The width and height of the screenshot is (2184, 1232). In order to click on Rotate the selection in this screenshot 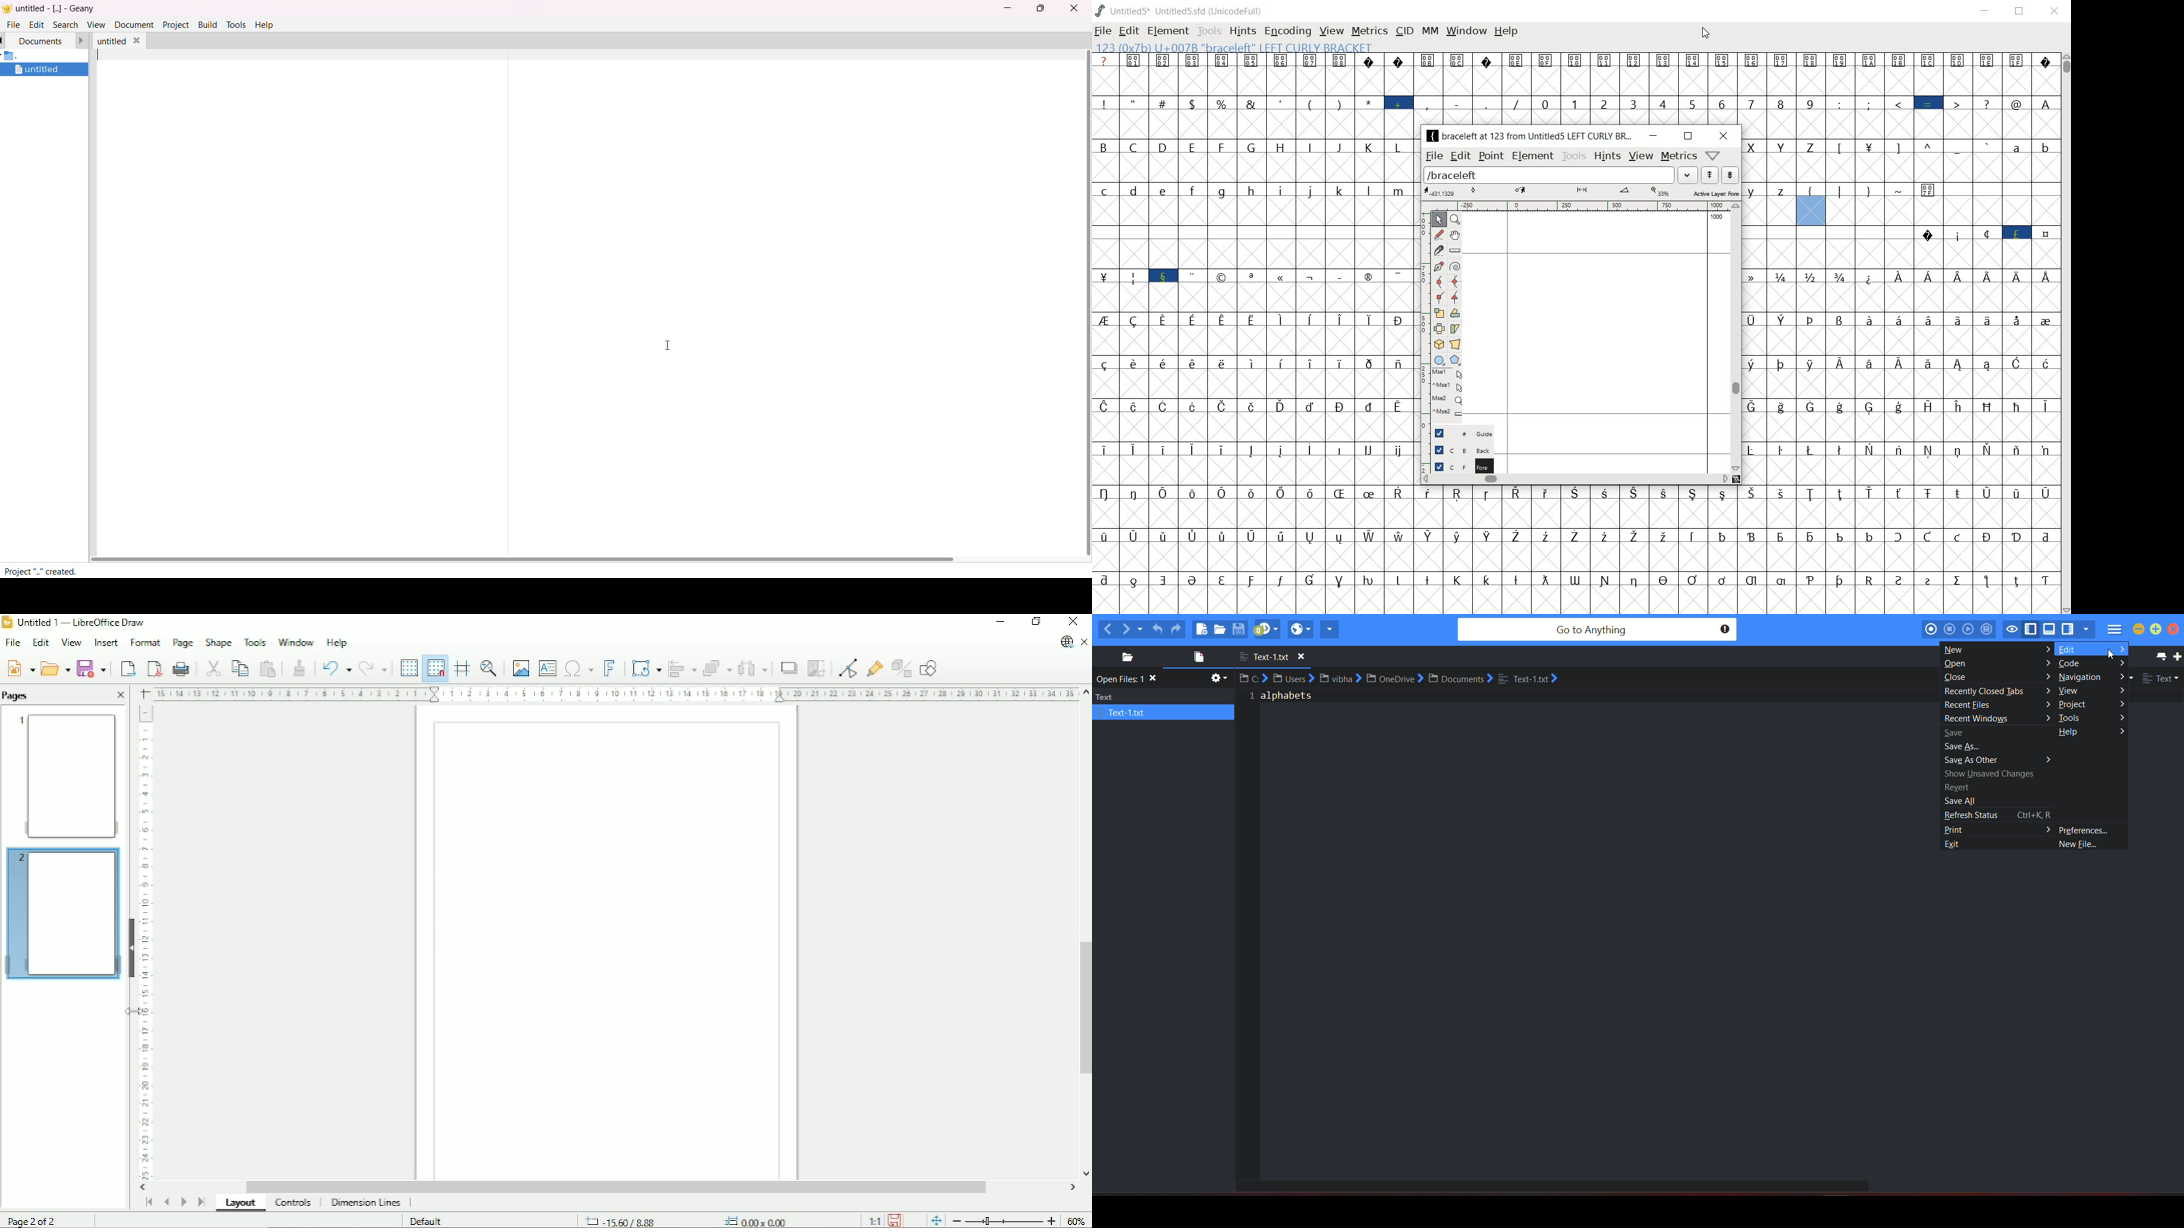, I will do `click(1455, 329)`.